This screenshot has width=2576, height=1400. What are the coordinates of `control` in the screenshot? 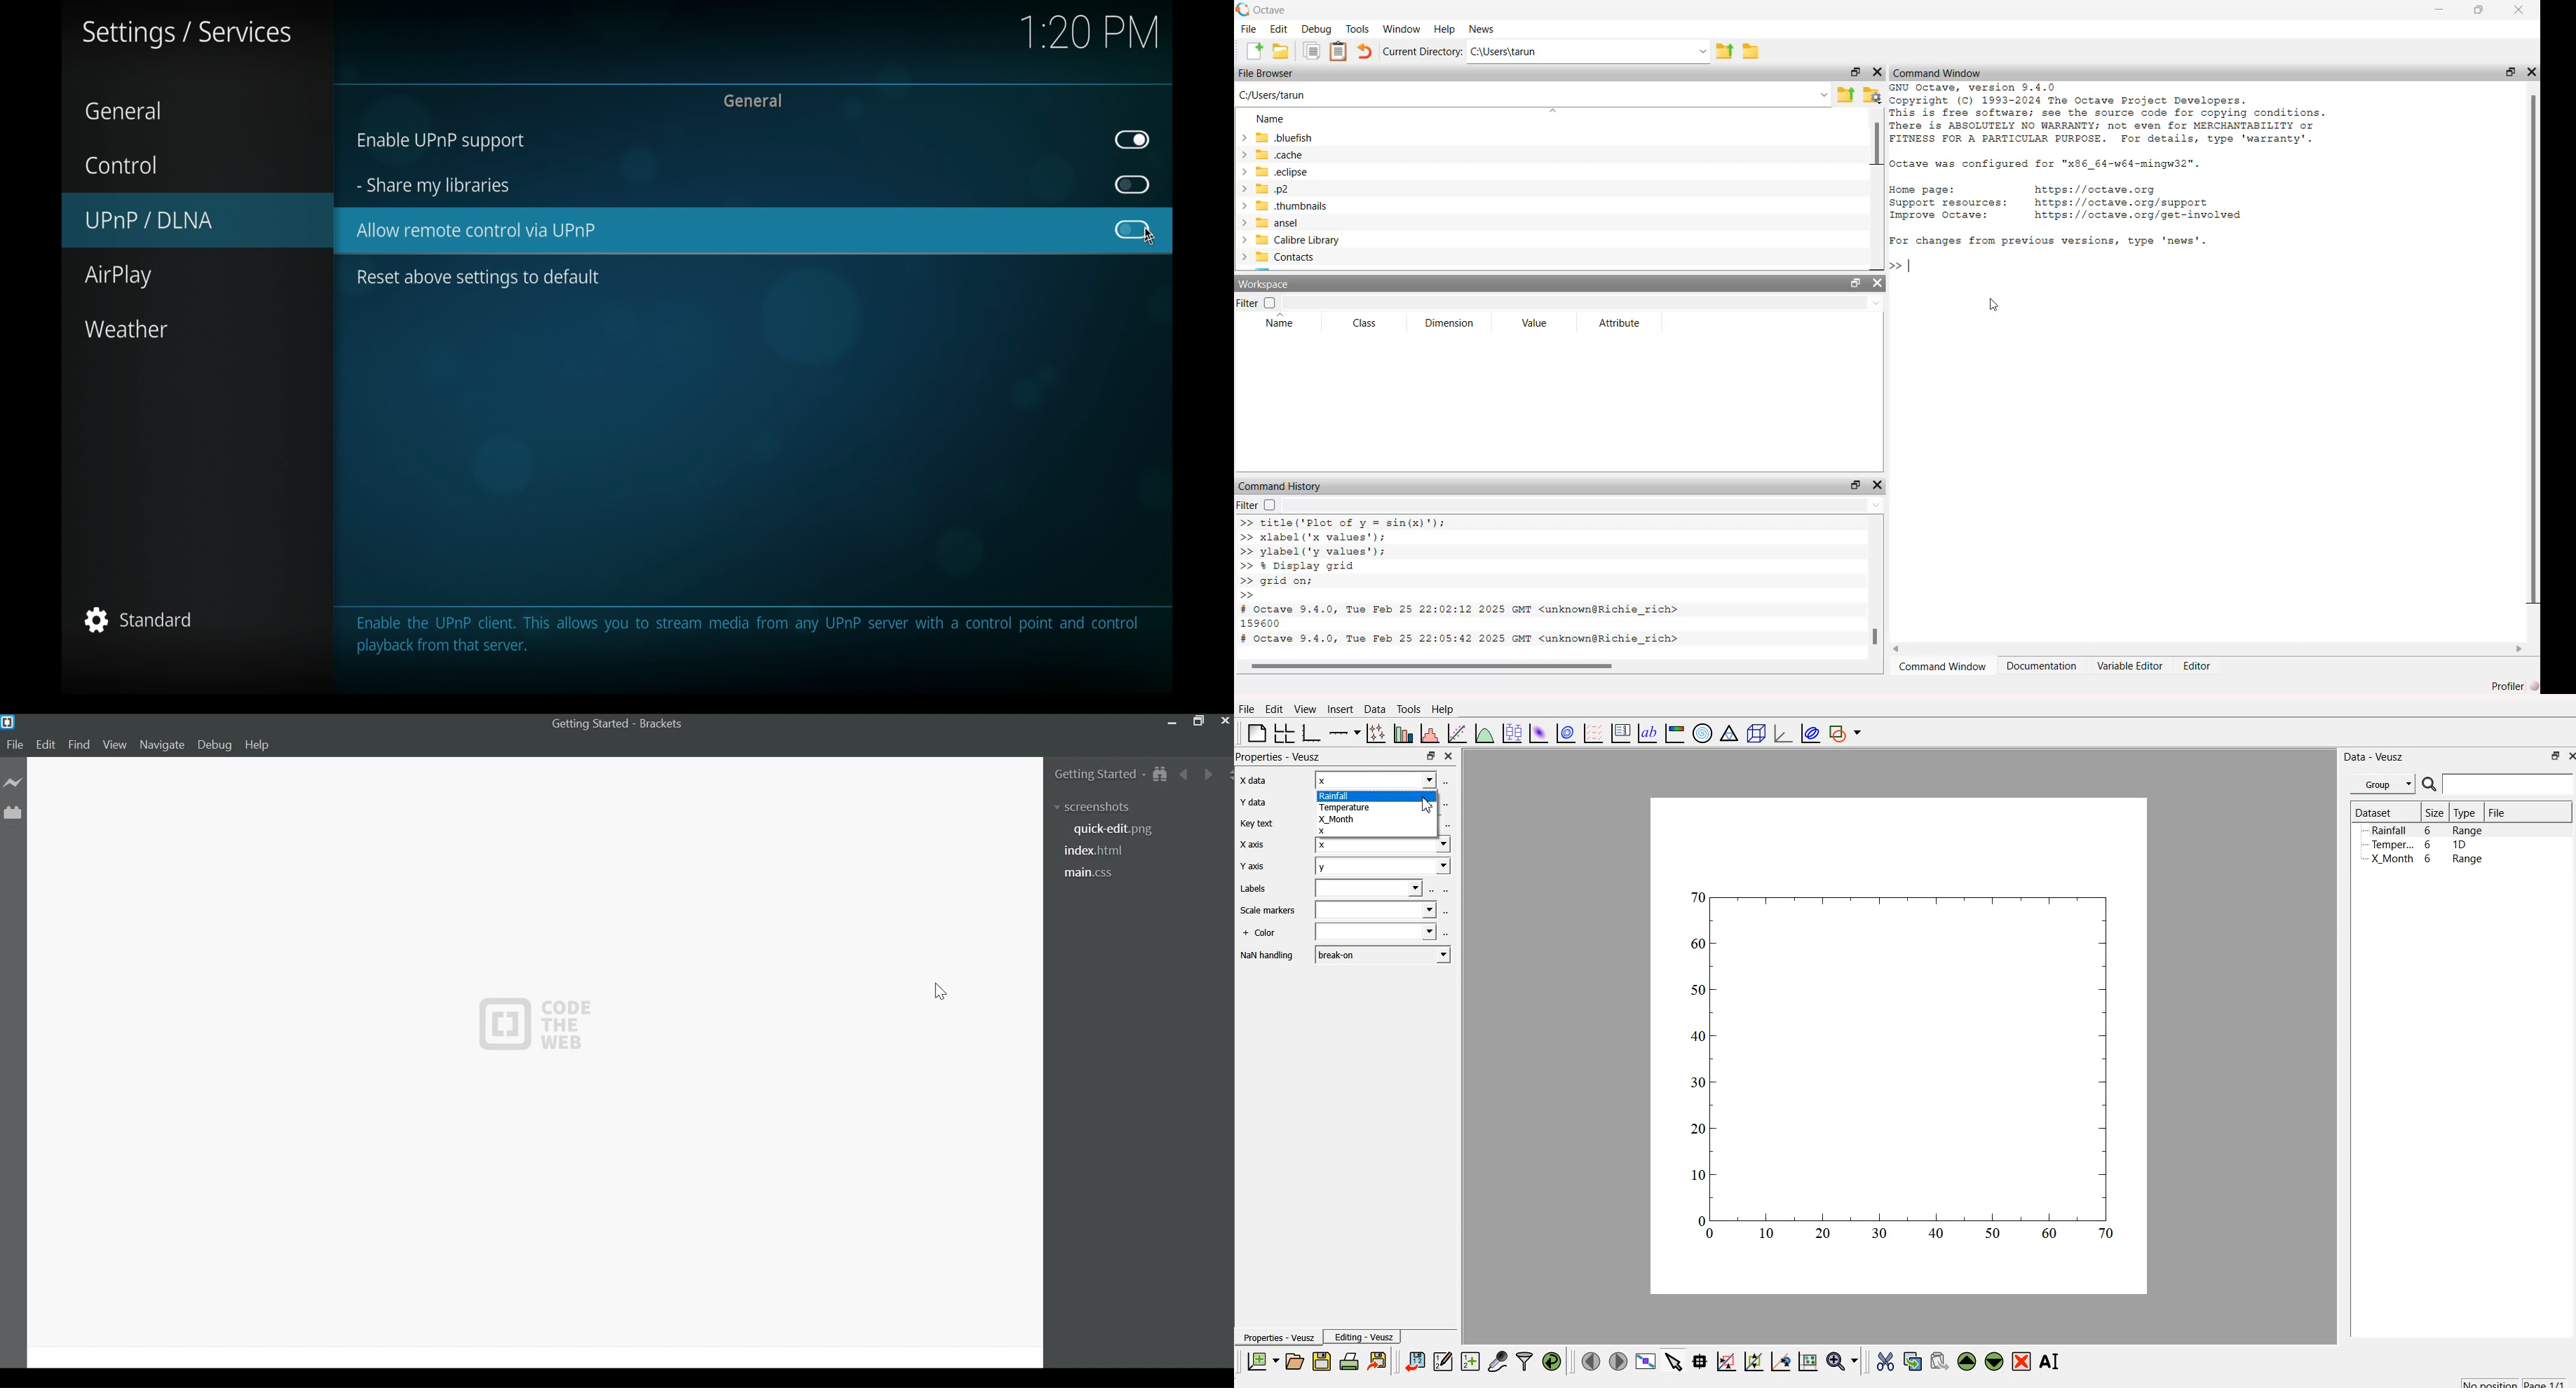 It's located at (121, 165).